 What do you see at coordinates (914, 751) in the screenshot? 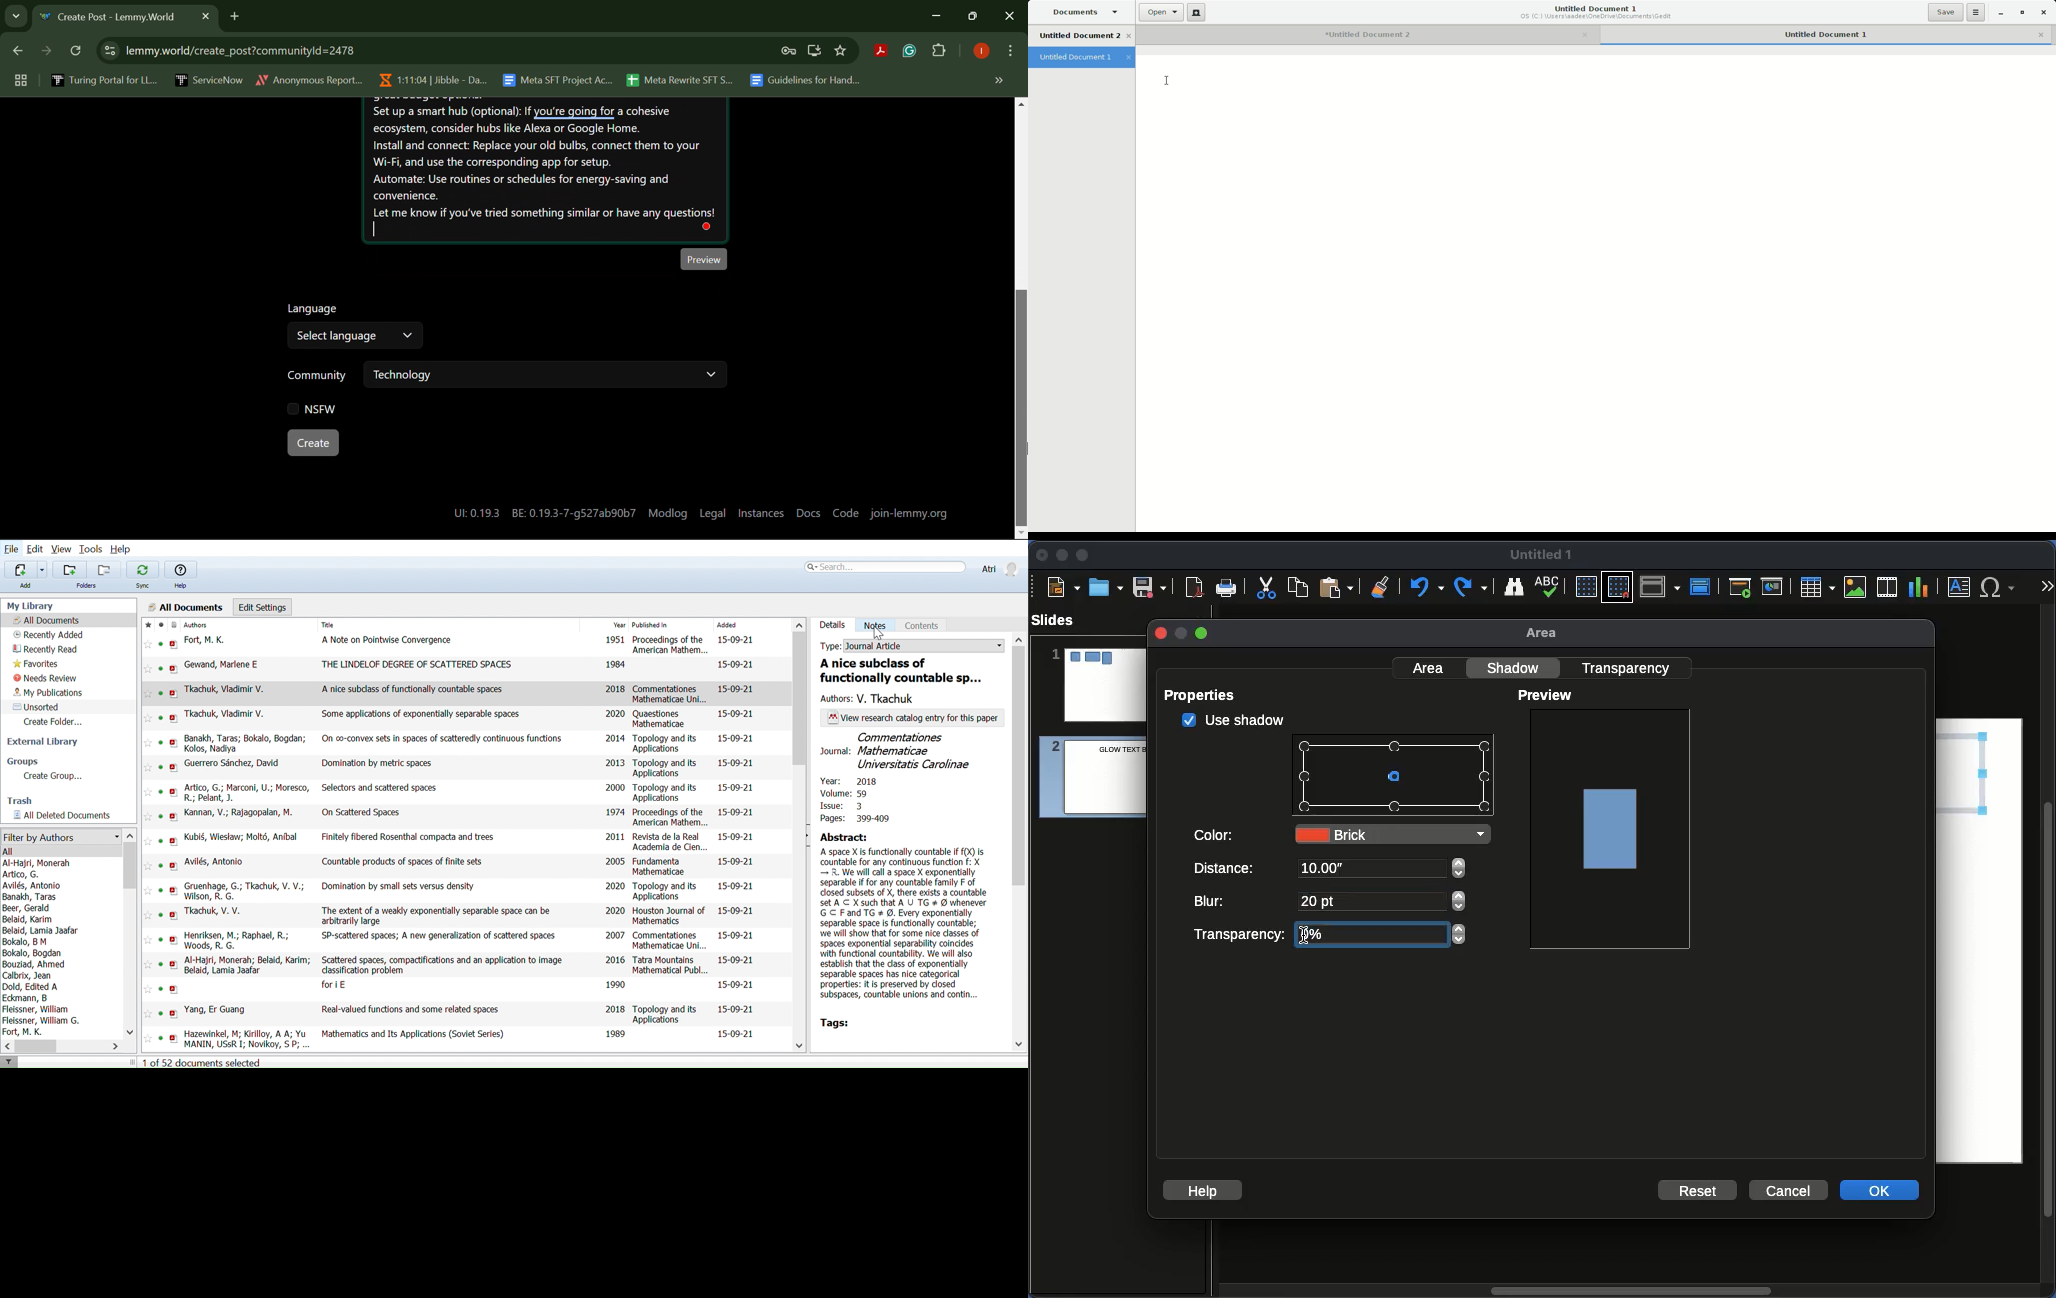
I see `Commentationes Mathematicae Universitatis Carolinae` at bounding box center [914, 751].